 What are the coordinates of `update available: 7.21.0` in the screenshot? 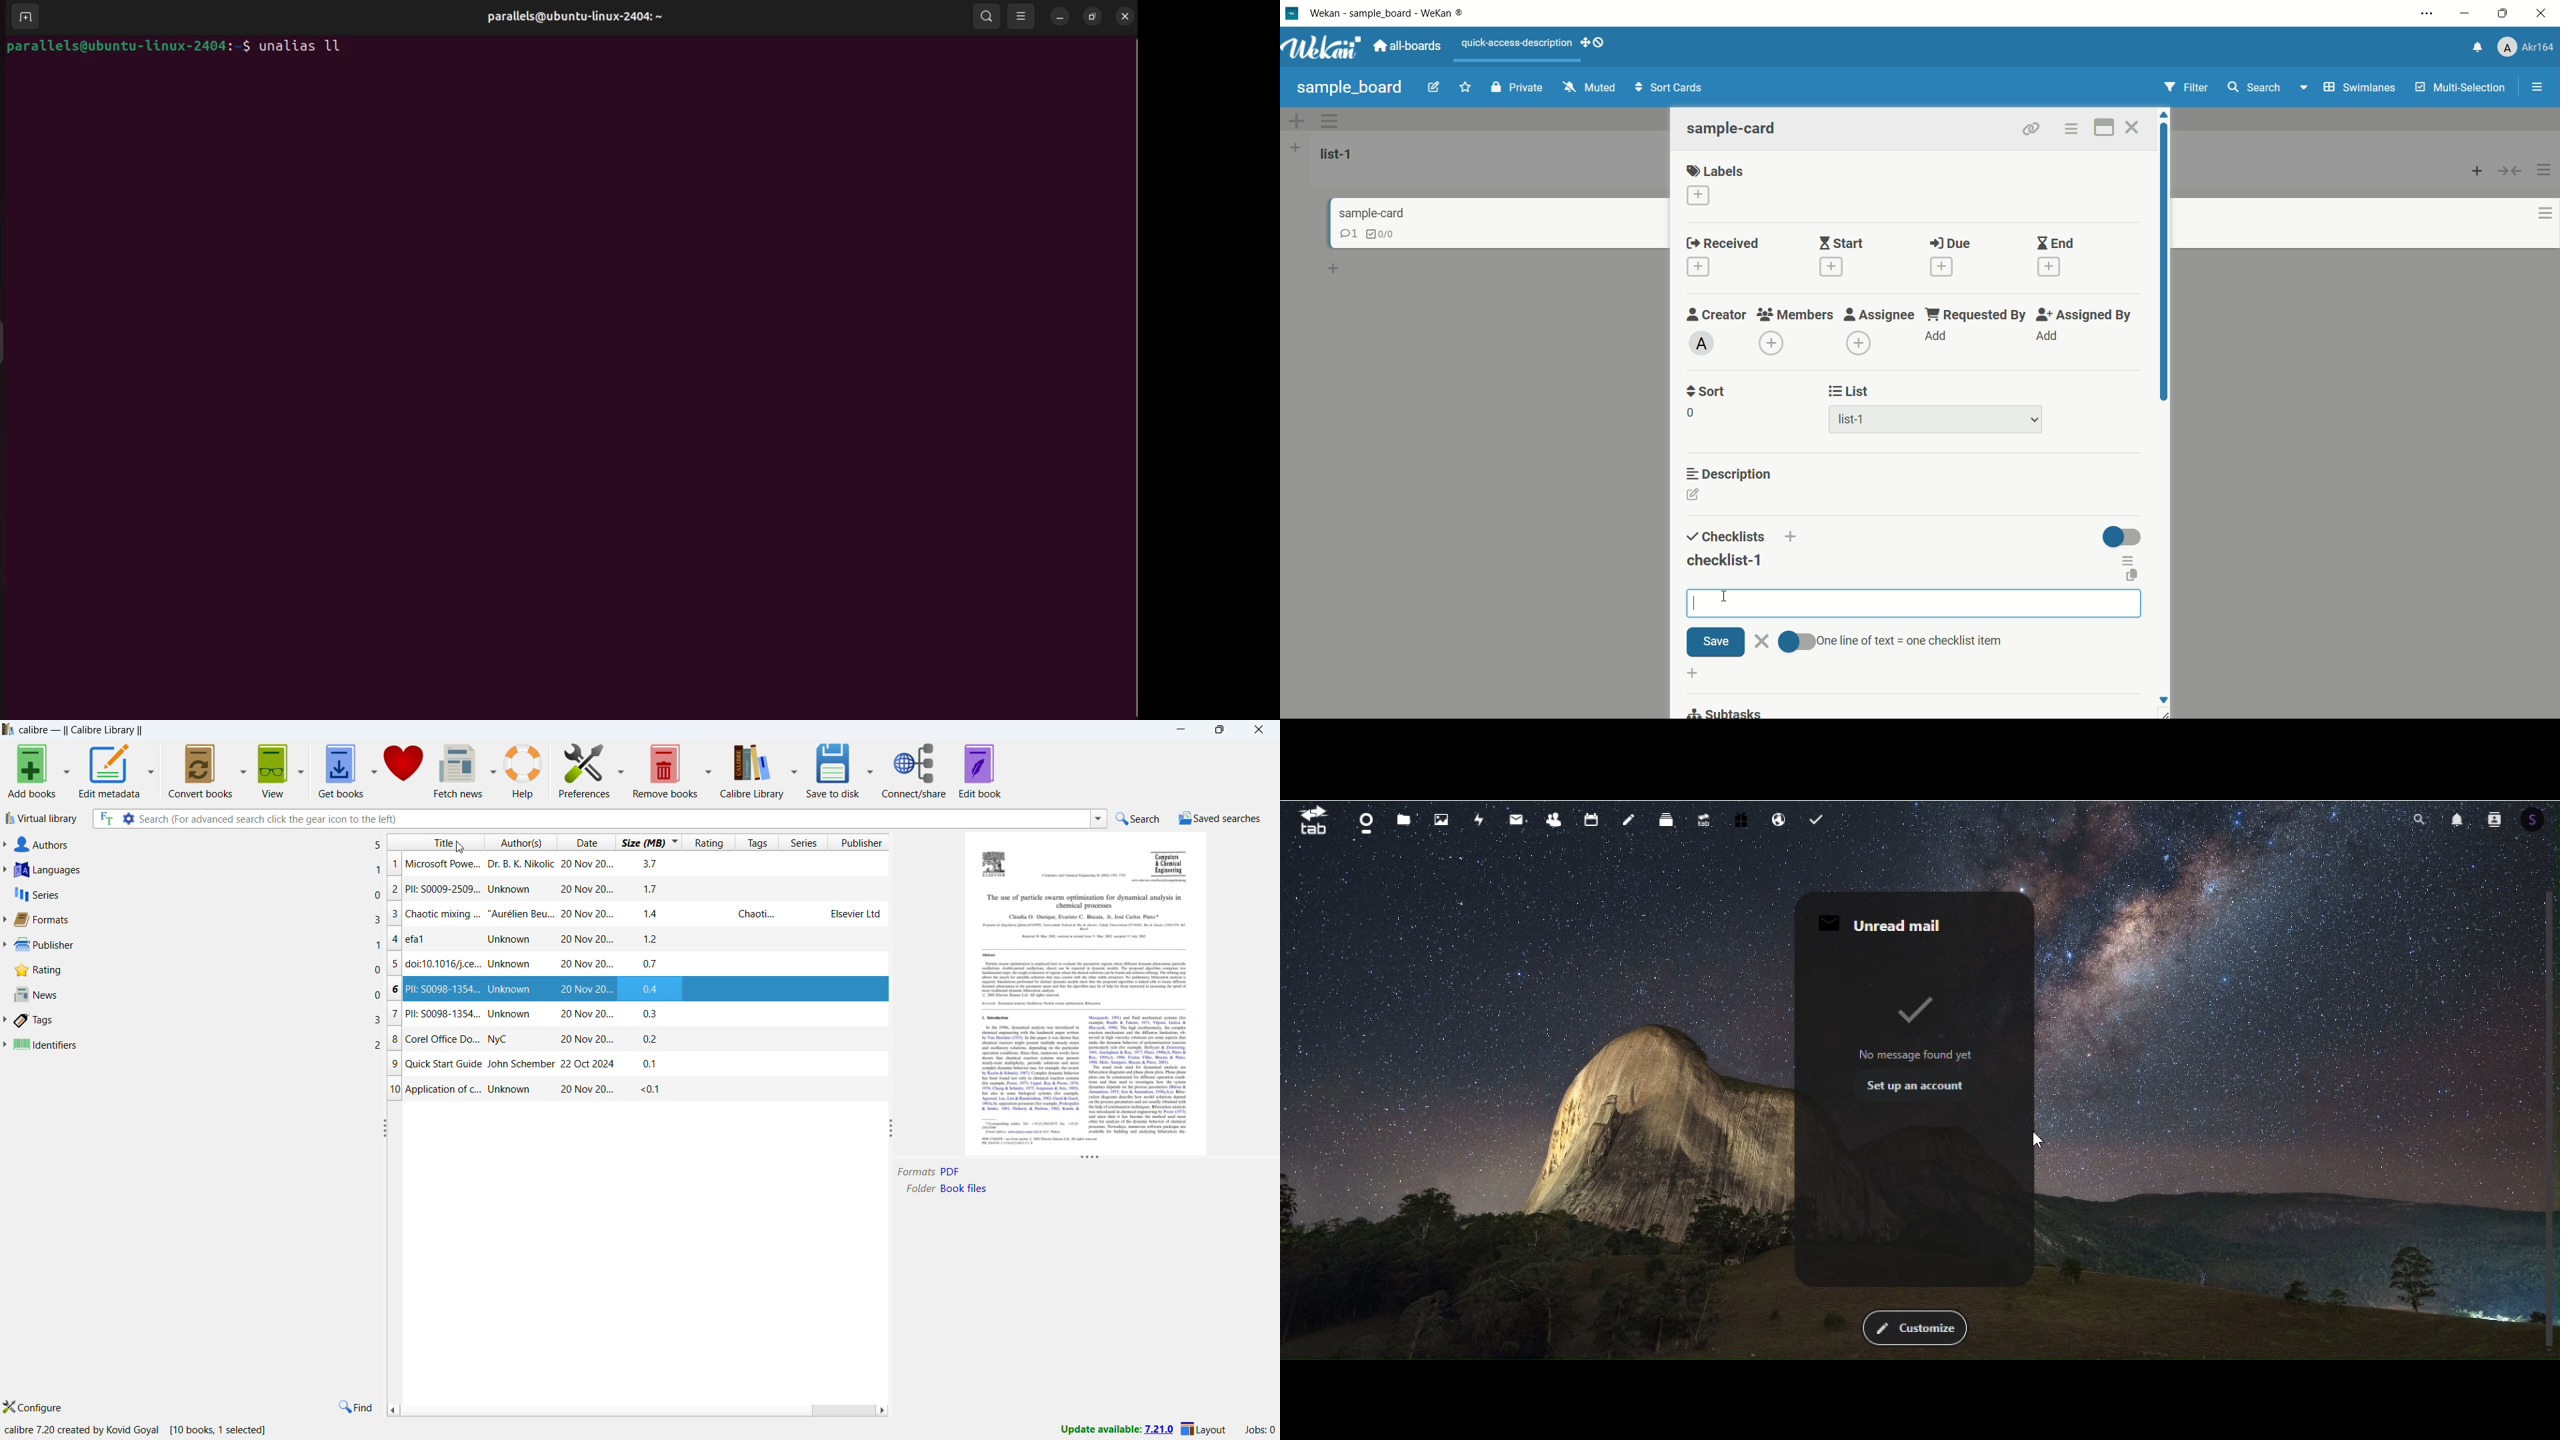 It's located at (1116, 1428).